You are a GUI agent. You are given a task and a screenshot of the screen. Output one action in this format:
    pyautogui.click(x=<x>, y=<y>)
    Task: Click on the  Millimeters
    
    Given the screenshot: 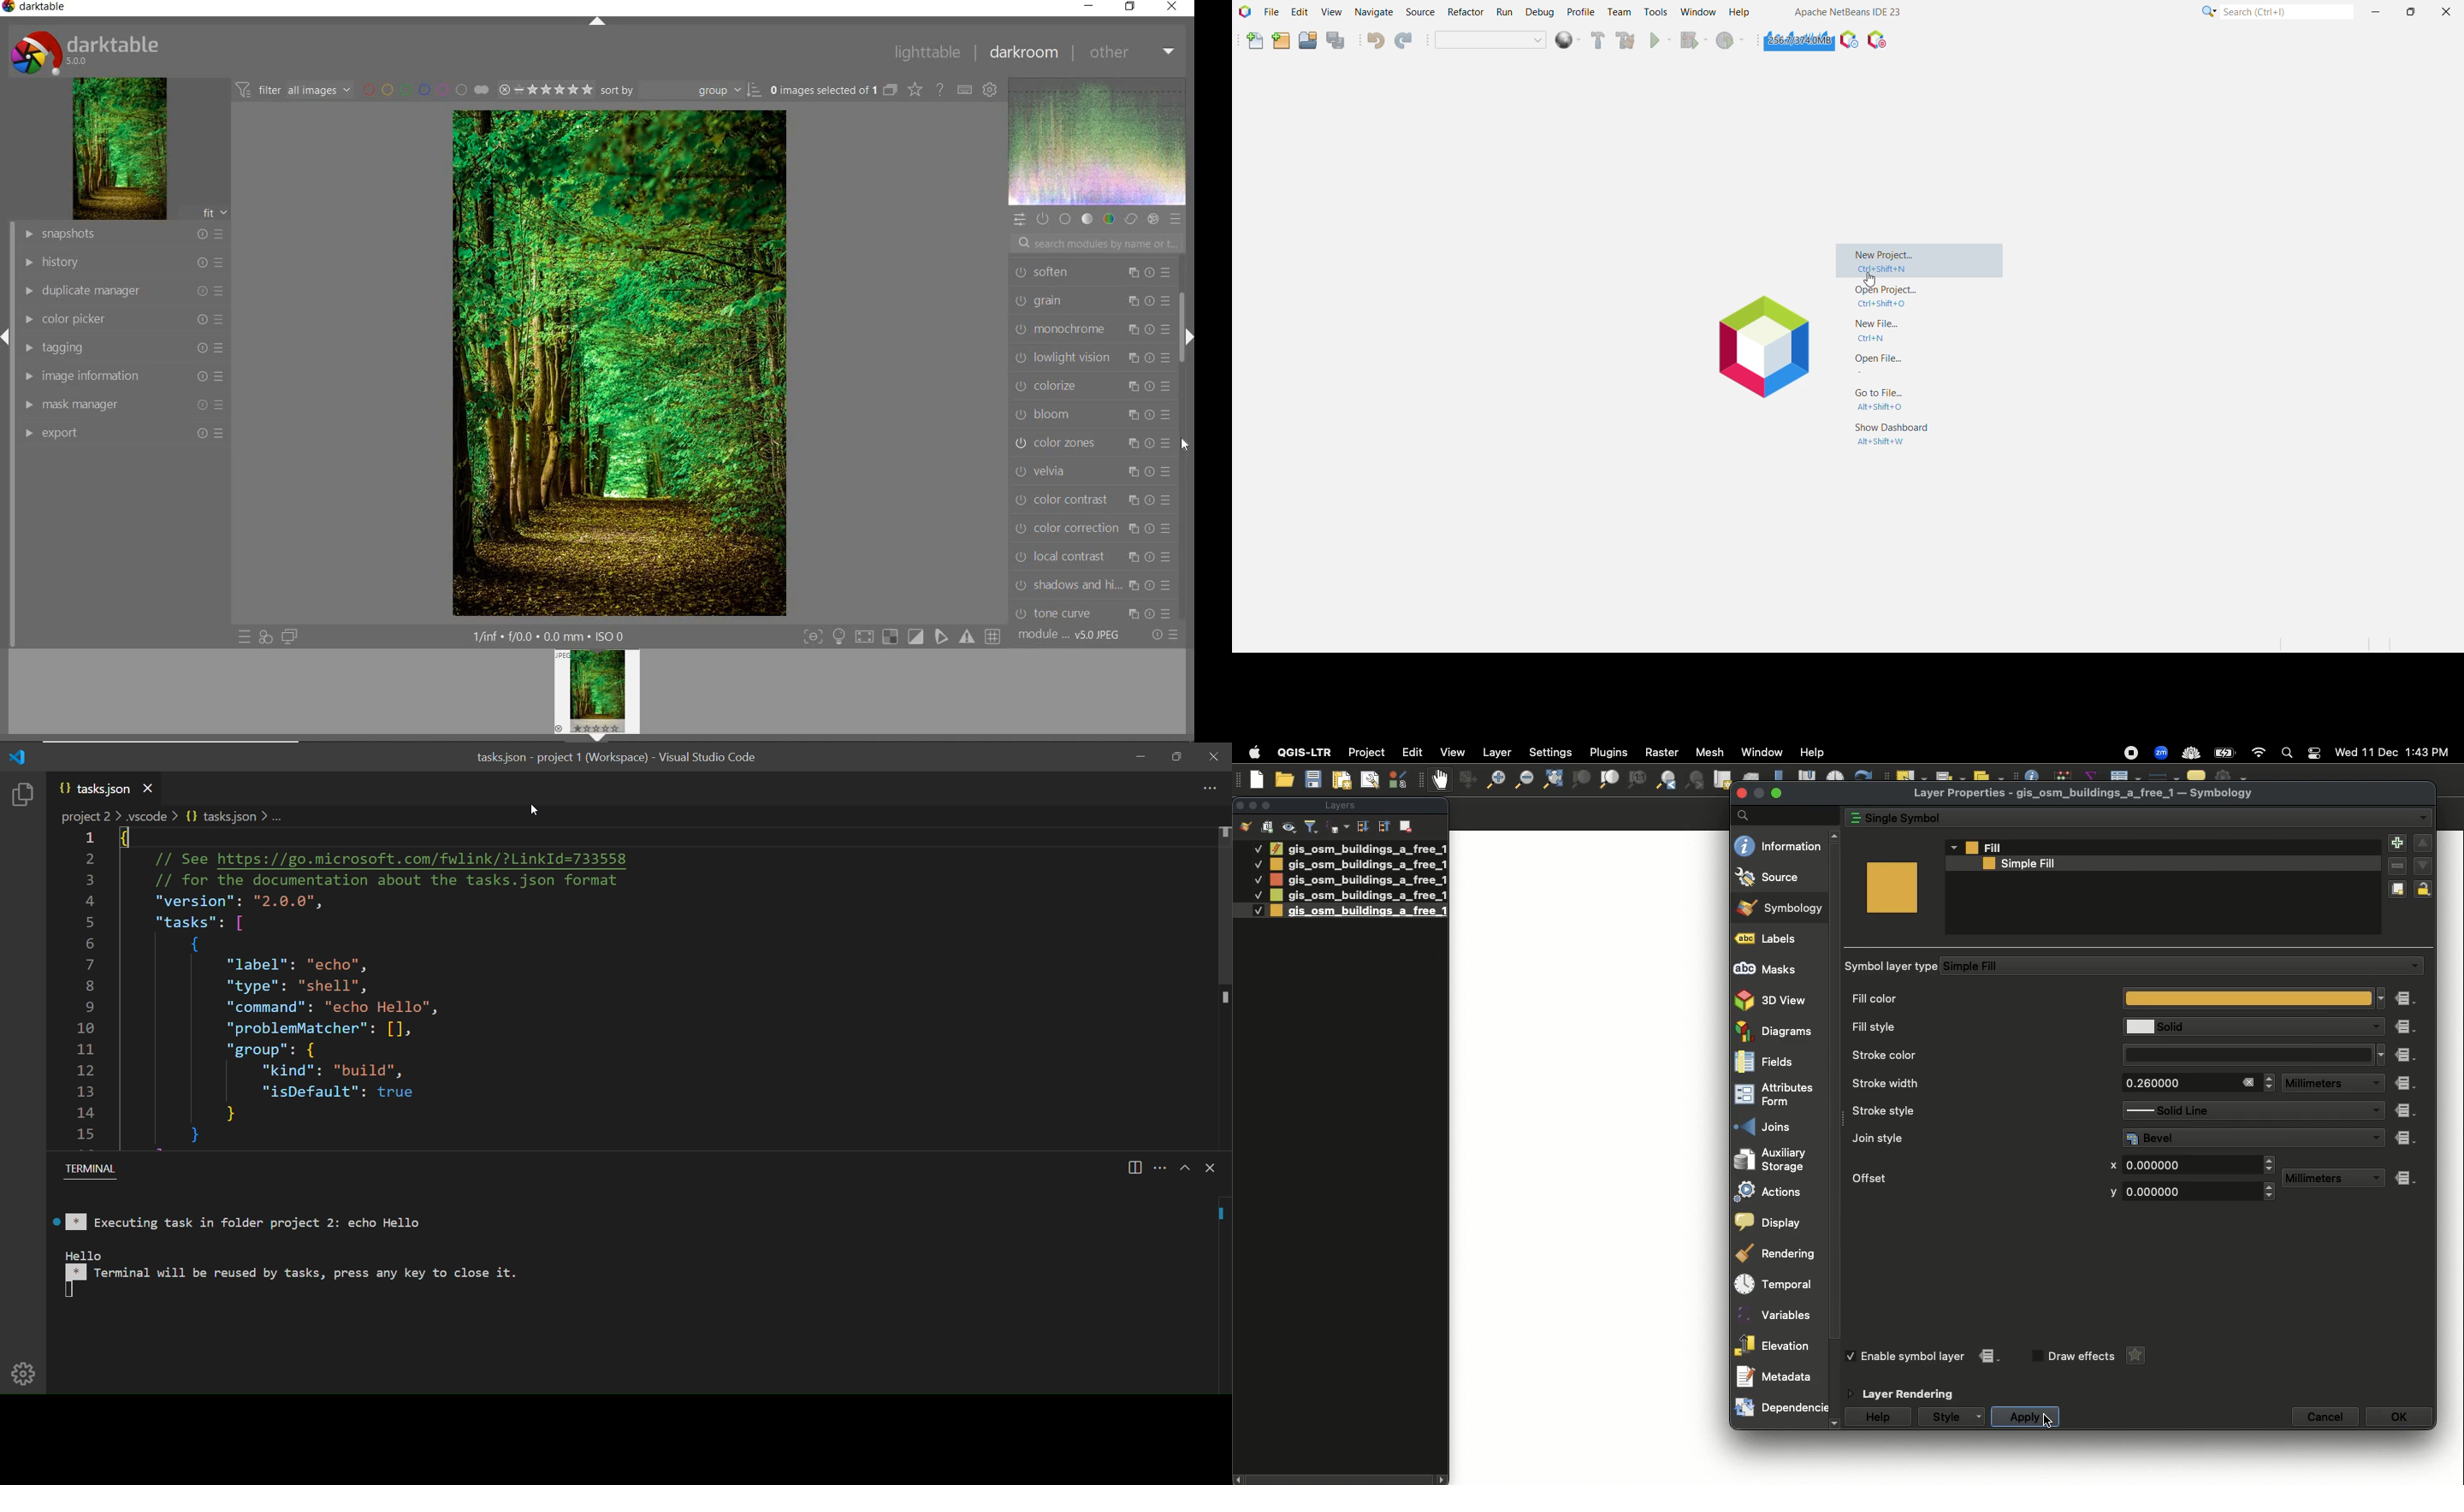 What is the action you would take?
    pyautogui.click(x=2316, y=1084)
    